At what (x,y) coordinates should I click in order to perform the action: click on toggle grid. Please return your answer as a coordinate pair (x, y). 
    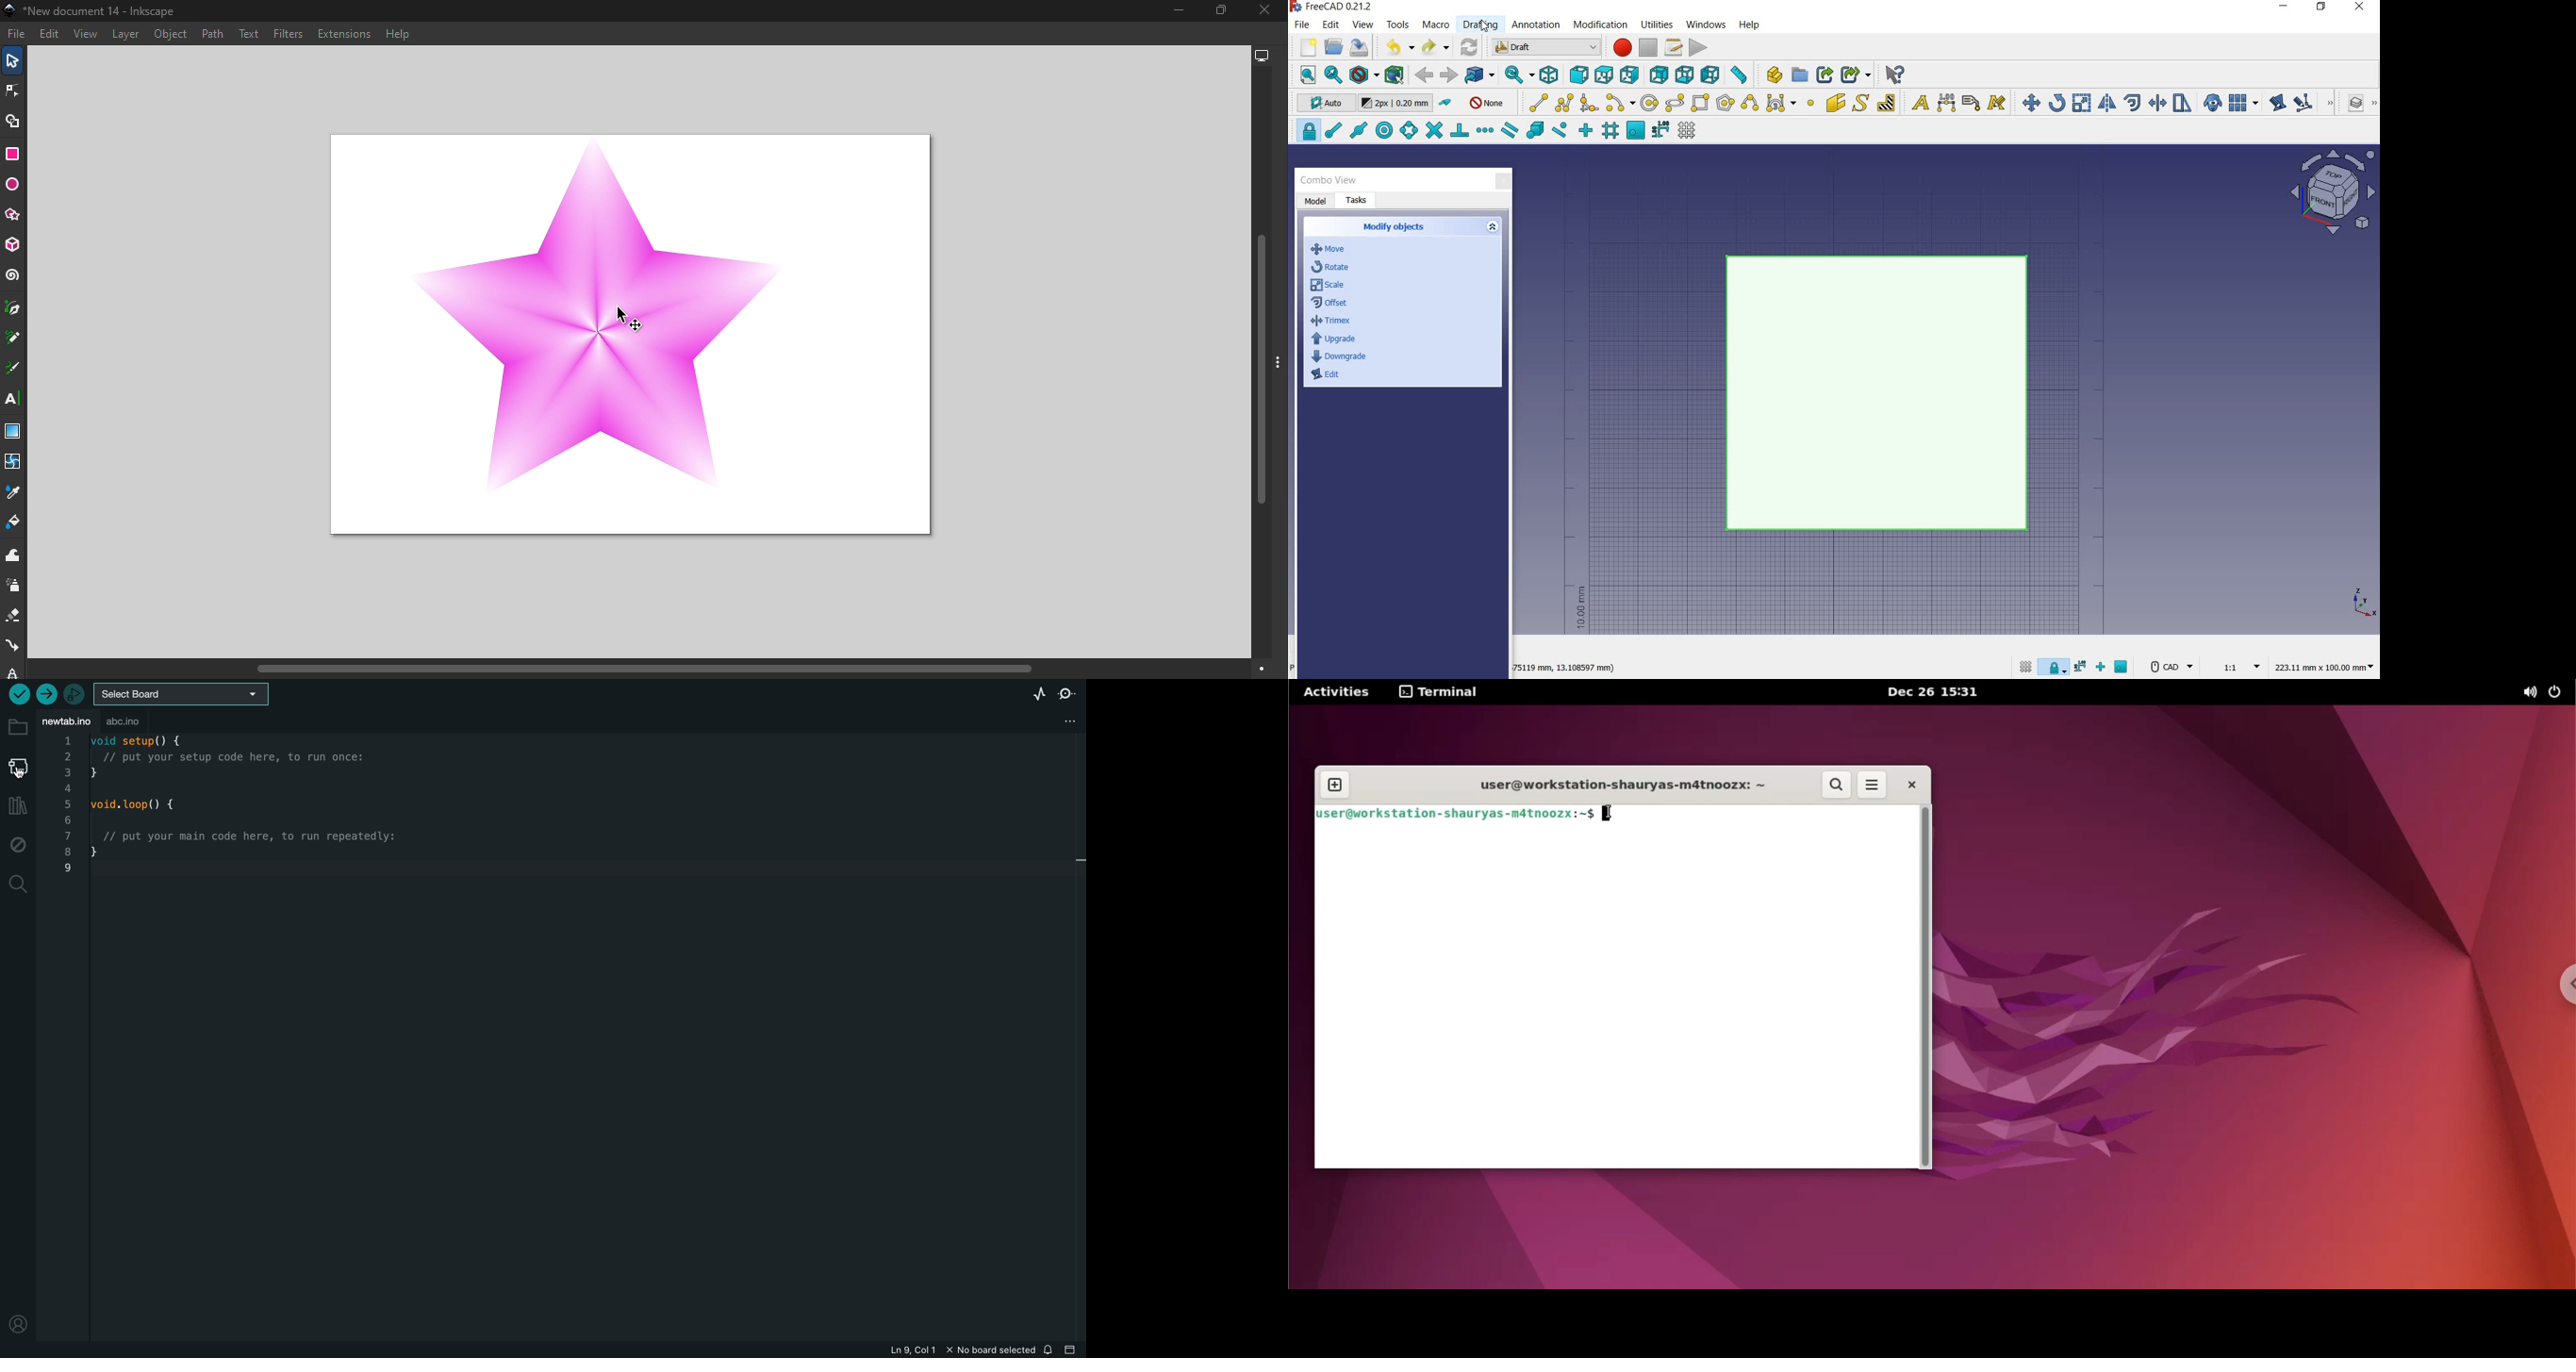
    Looking at the image, I should click on (1689, 131).